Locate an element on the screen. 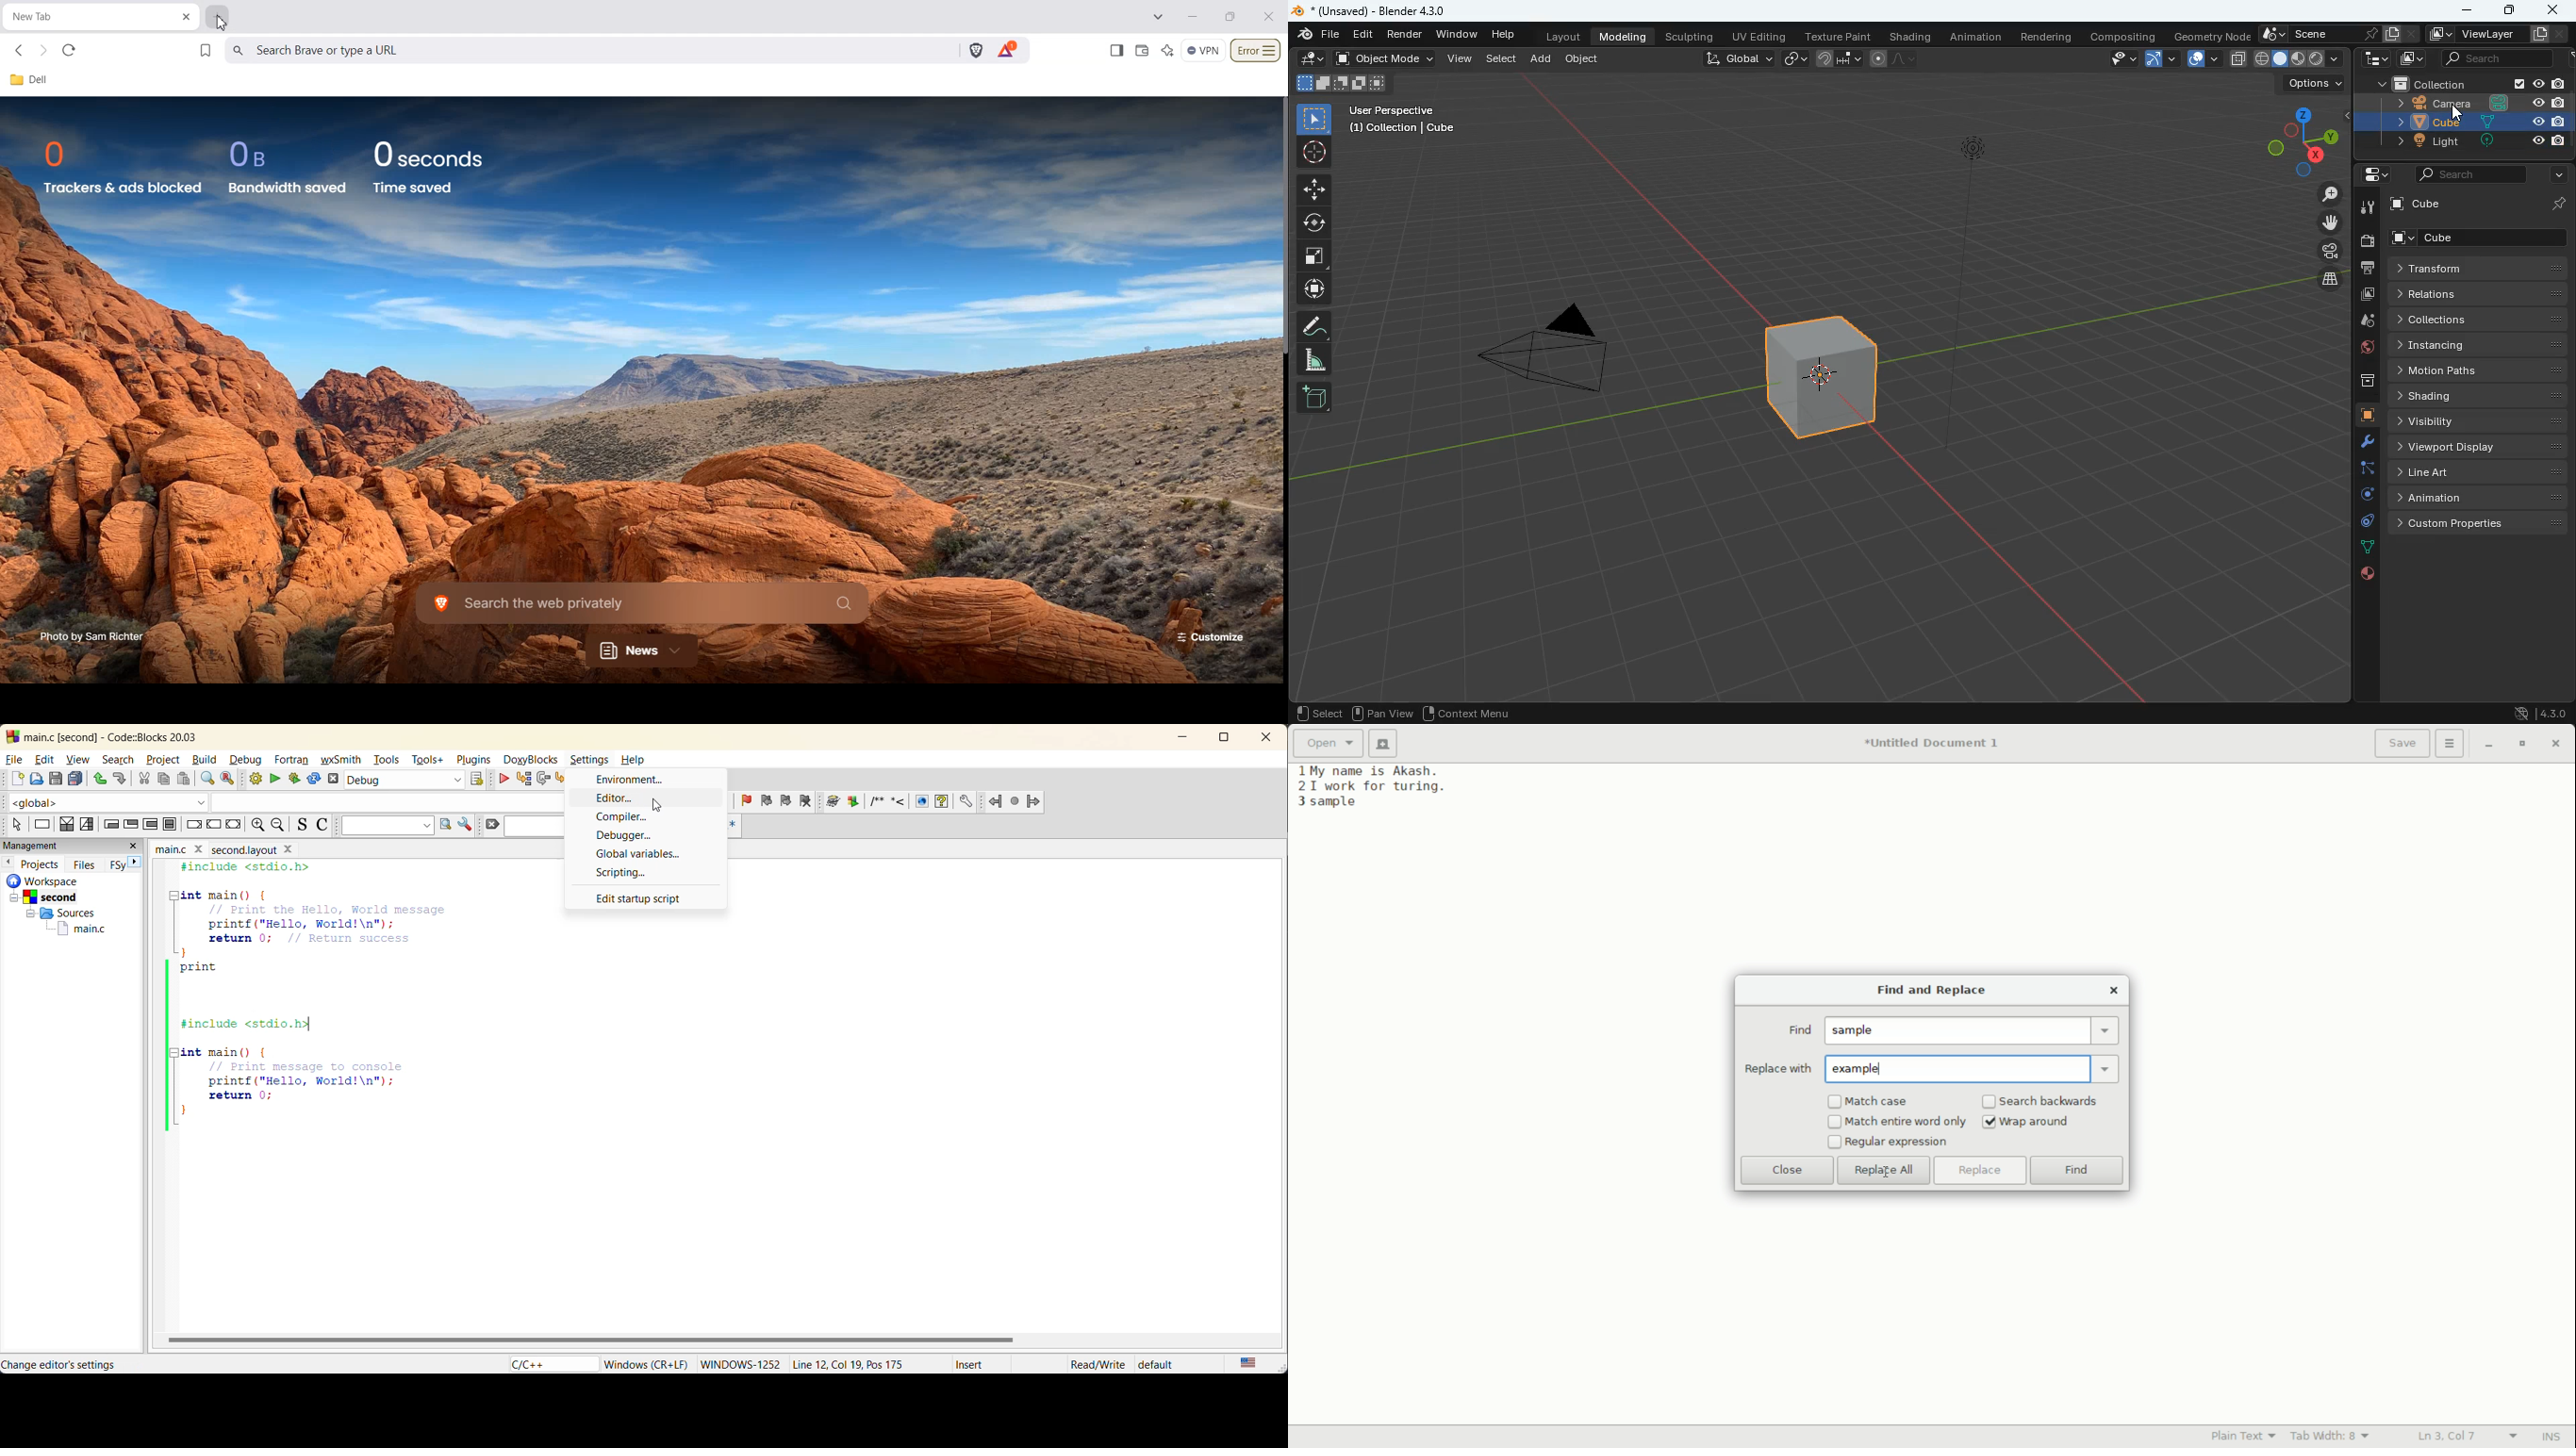 This screenshot has width=2576, height=1456. entry condition loop is located at coordinates (109, 824).